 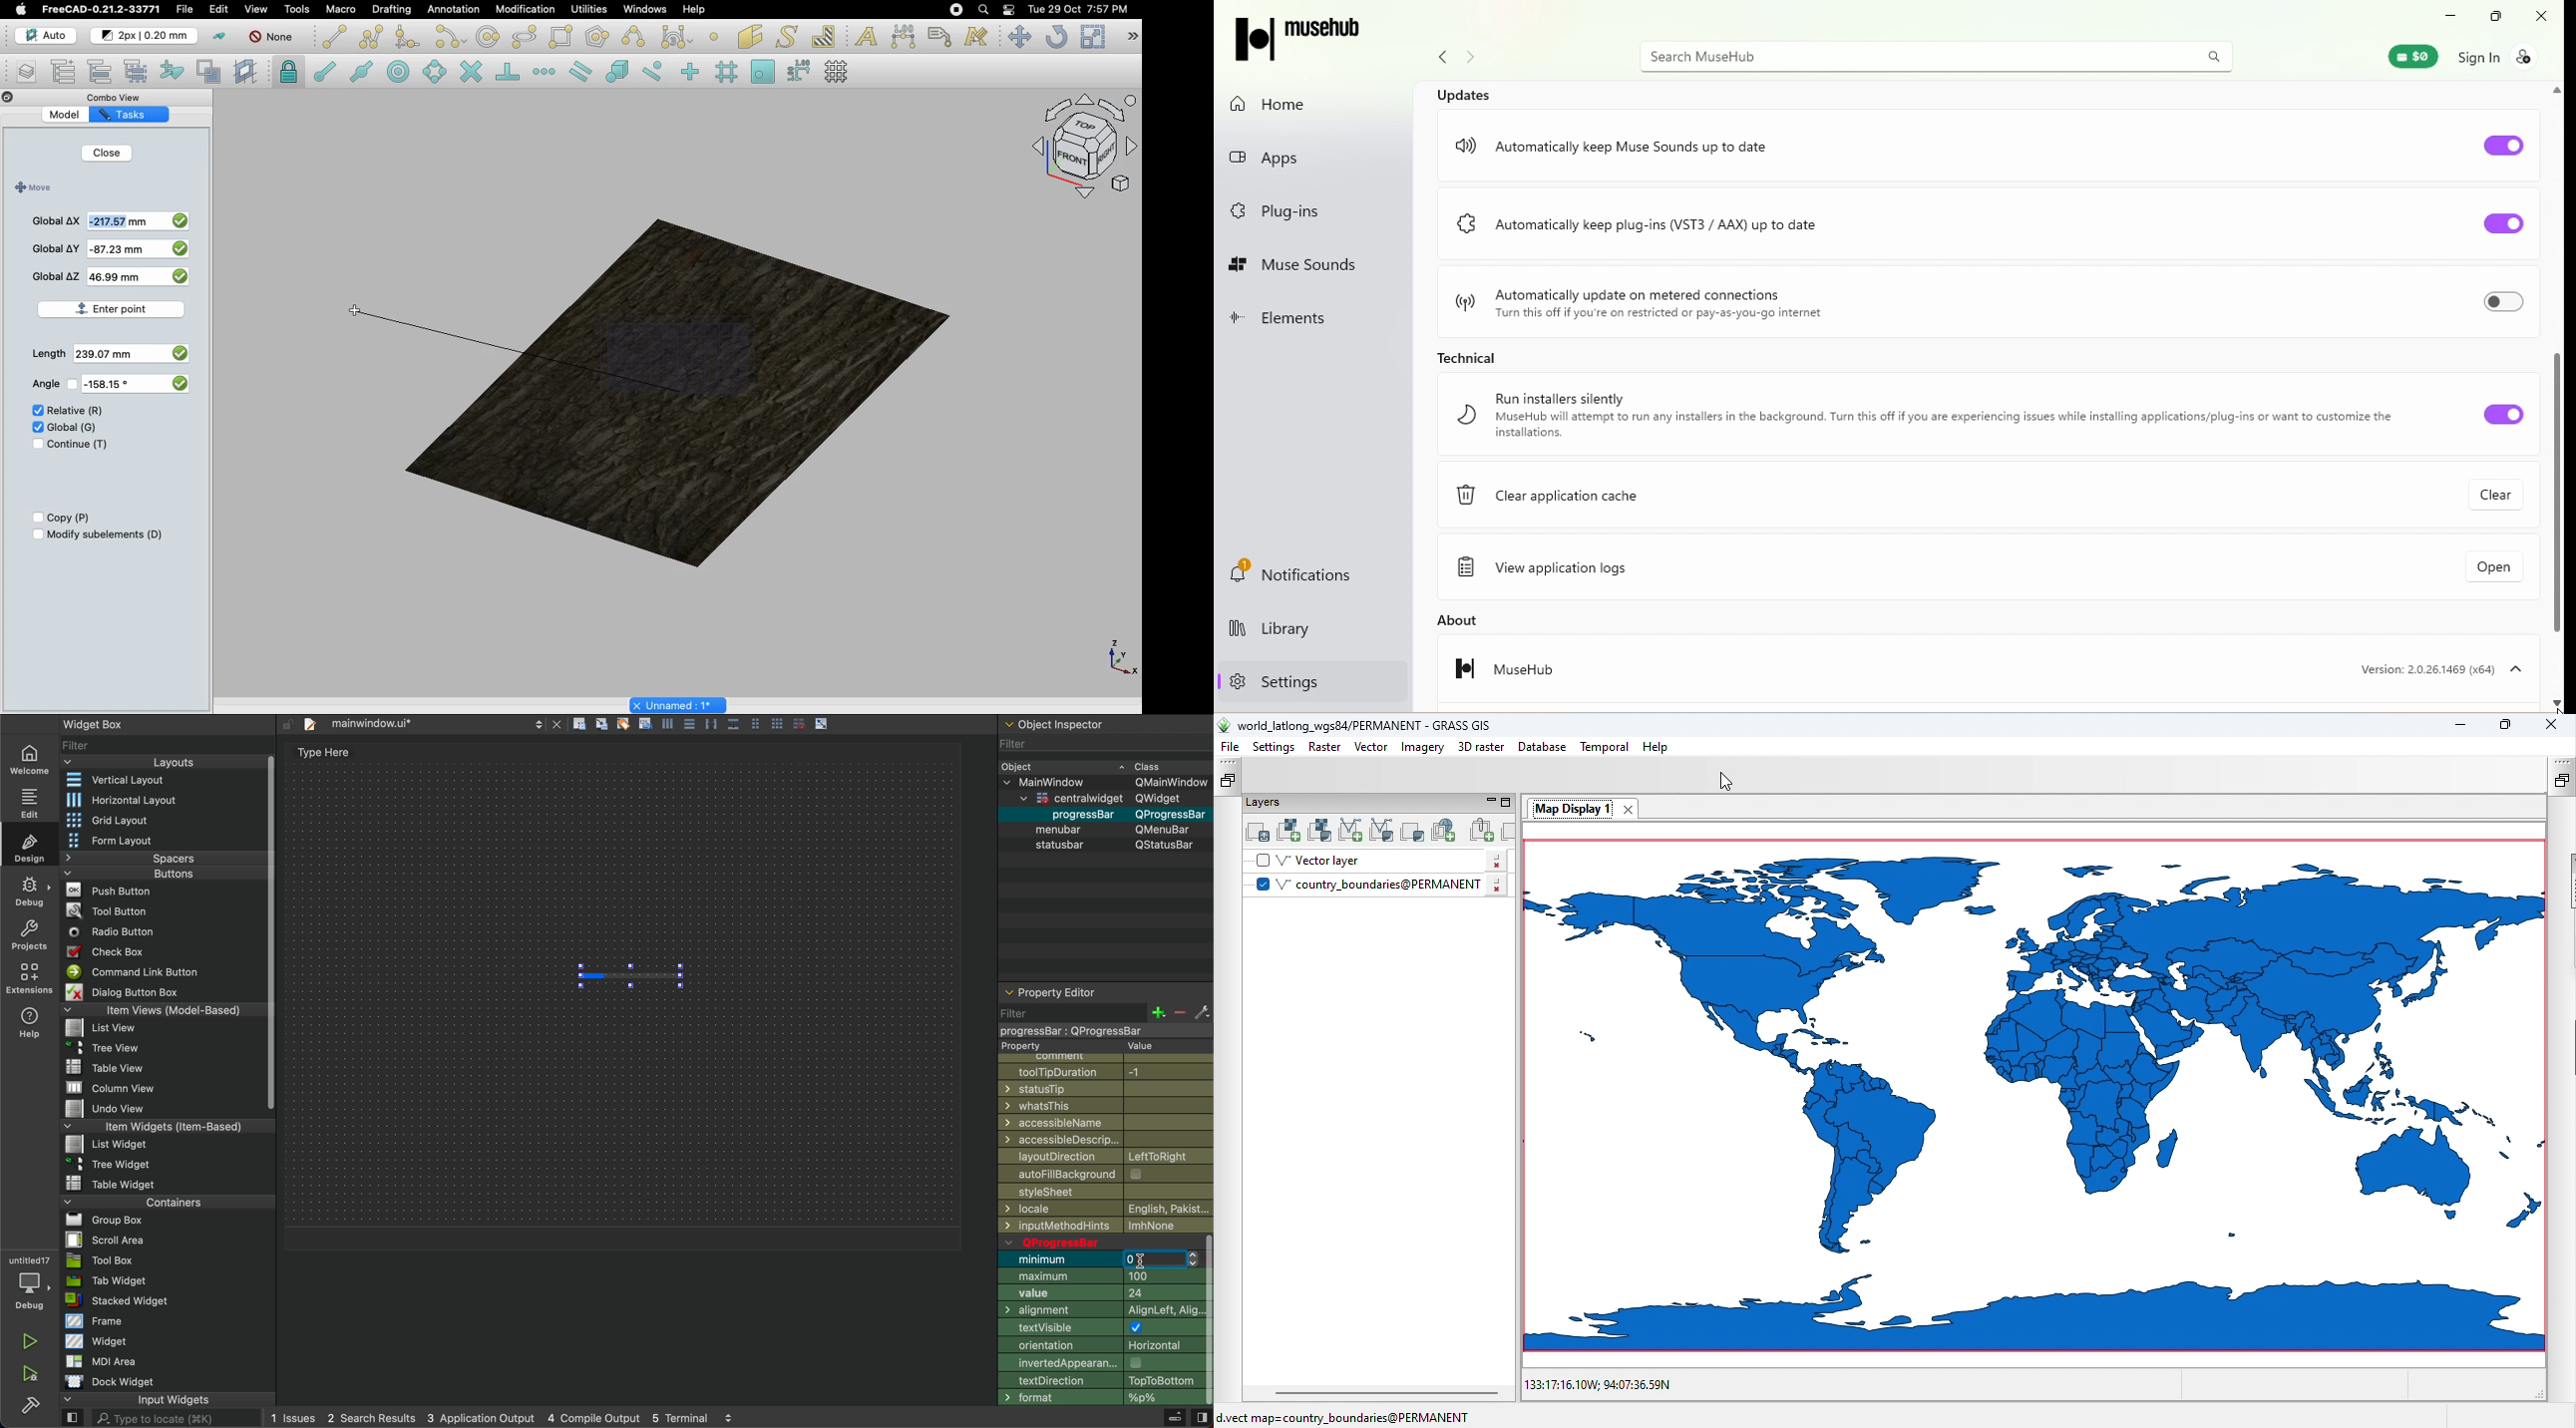 I want to click on Muse Sounds, so click(x=1296, y=266).